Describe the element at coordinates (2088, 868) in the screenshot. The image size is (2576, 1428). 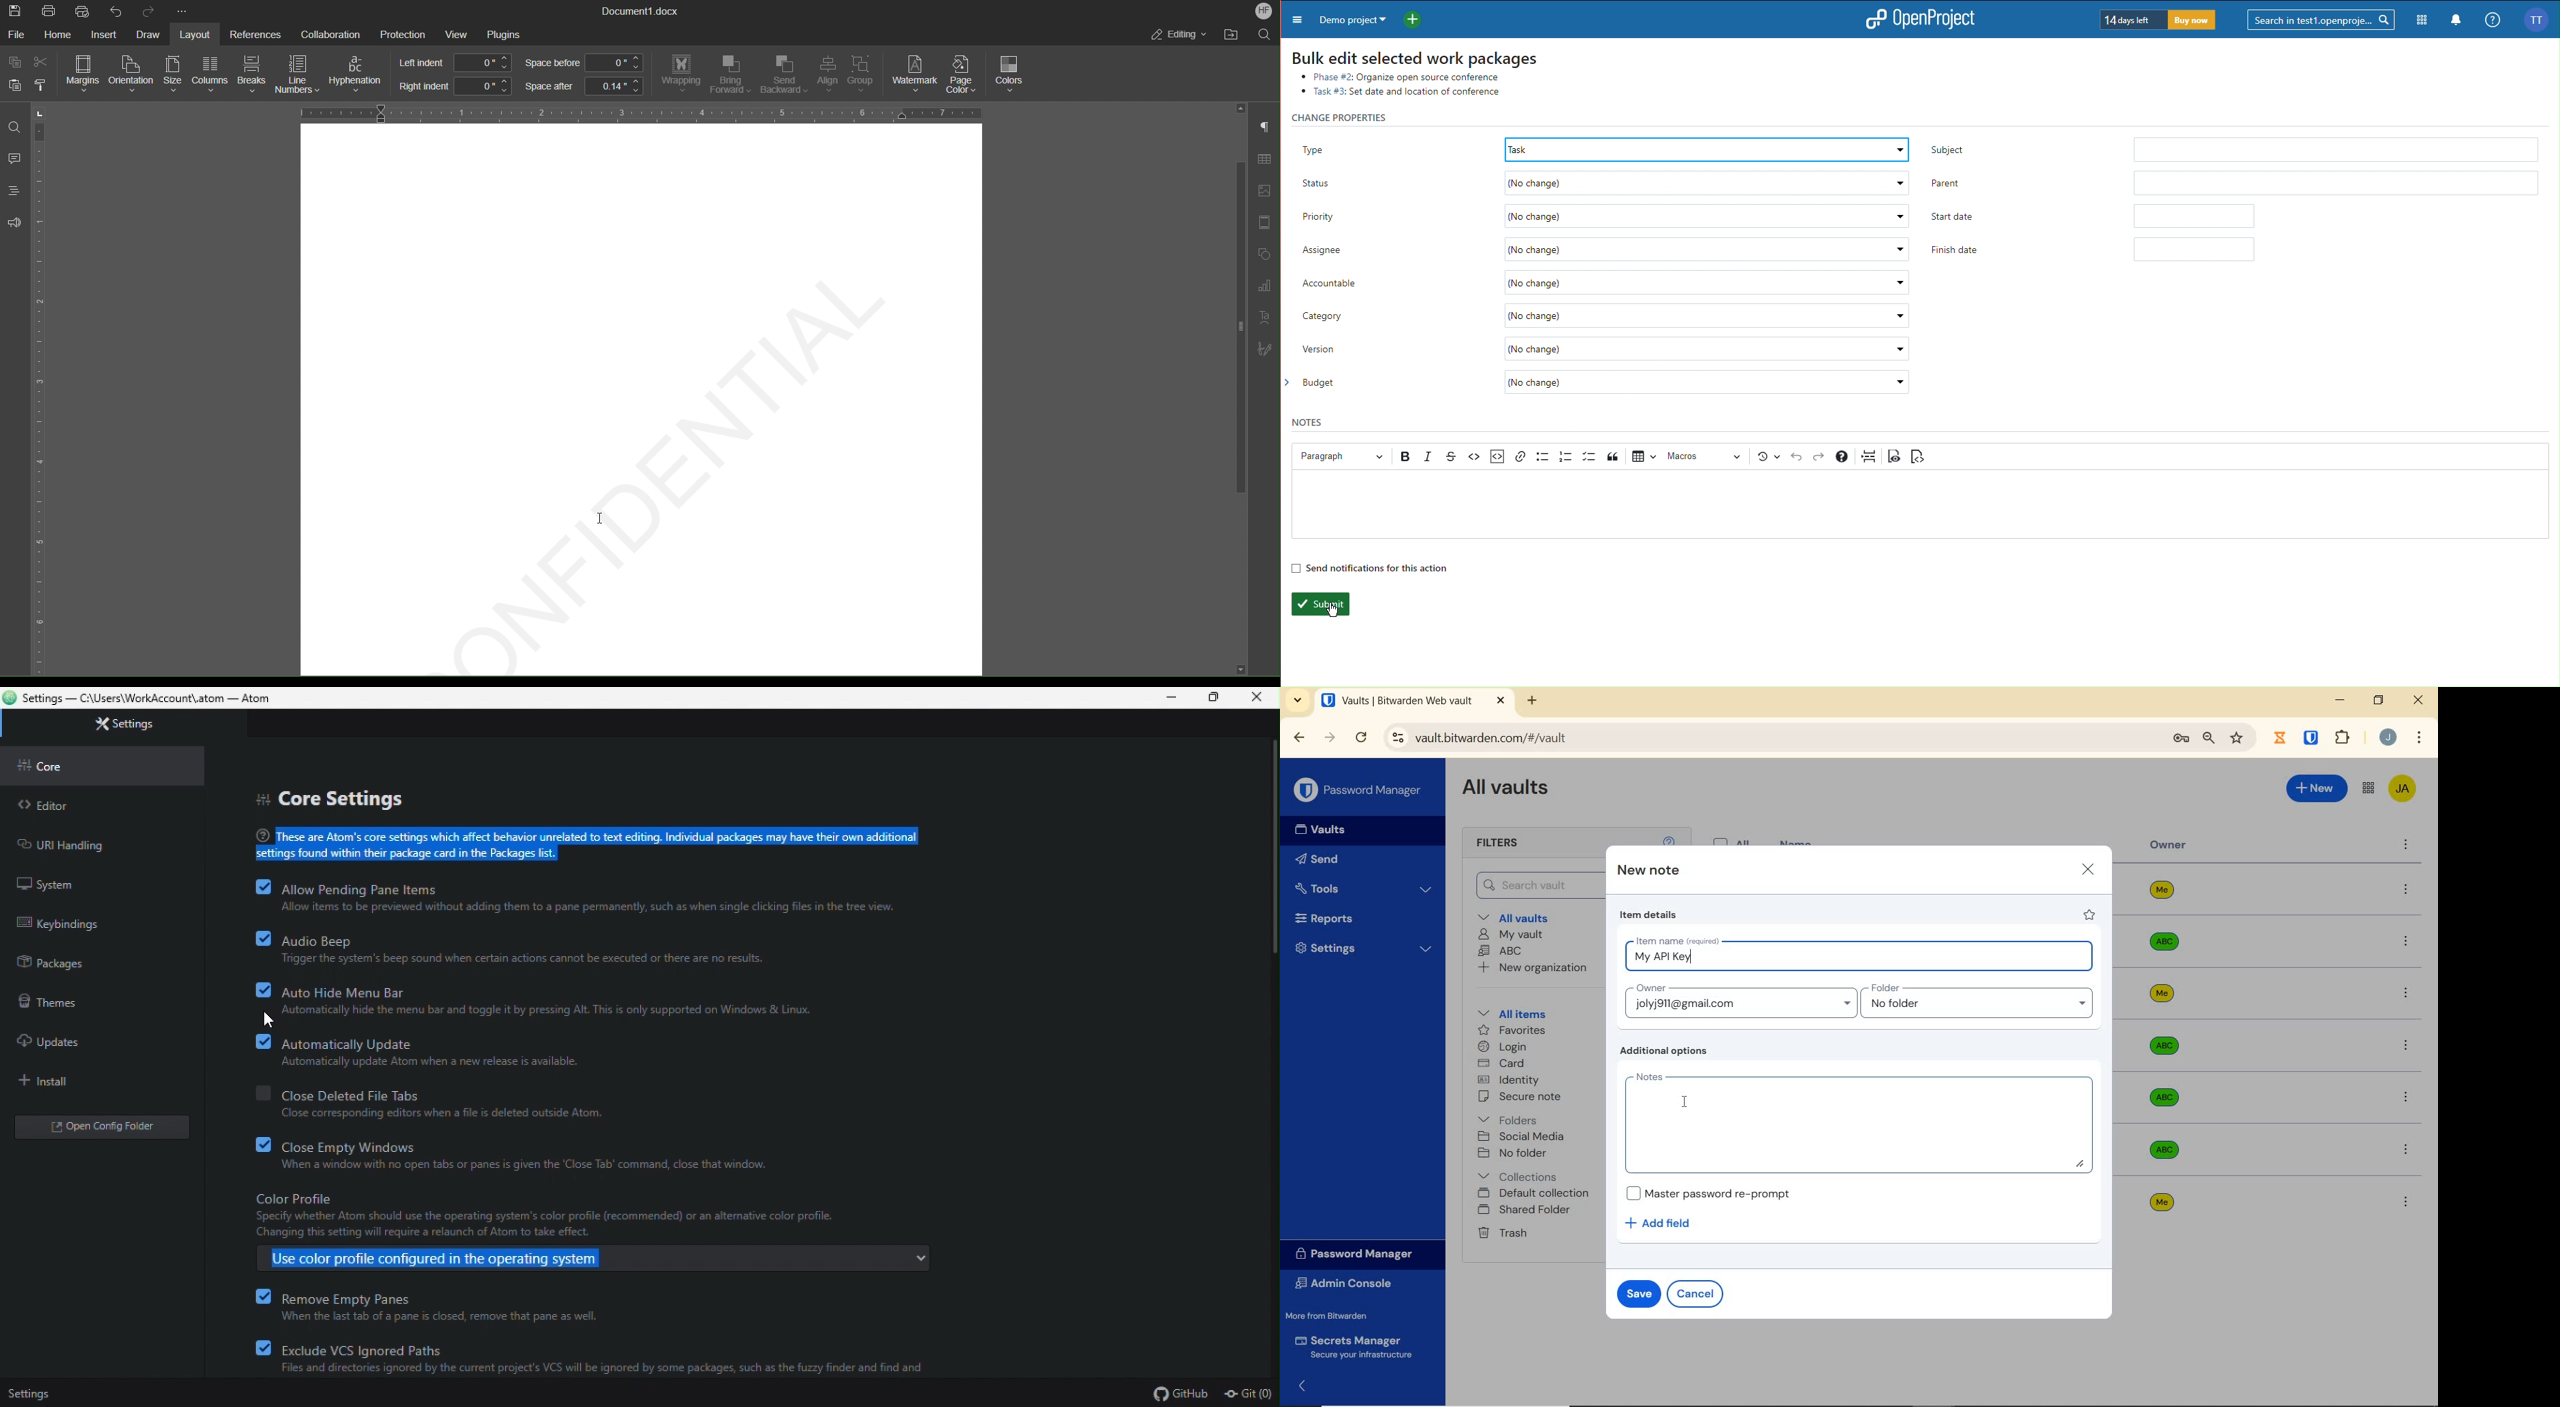
I see `close` at that location.